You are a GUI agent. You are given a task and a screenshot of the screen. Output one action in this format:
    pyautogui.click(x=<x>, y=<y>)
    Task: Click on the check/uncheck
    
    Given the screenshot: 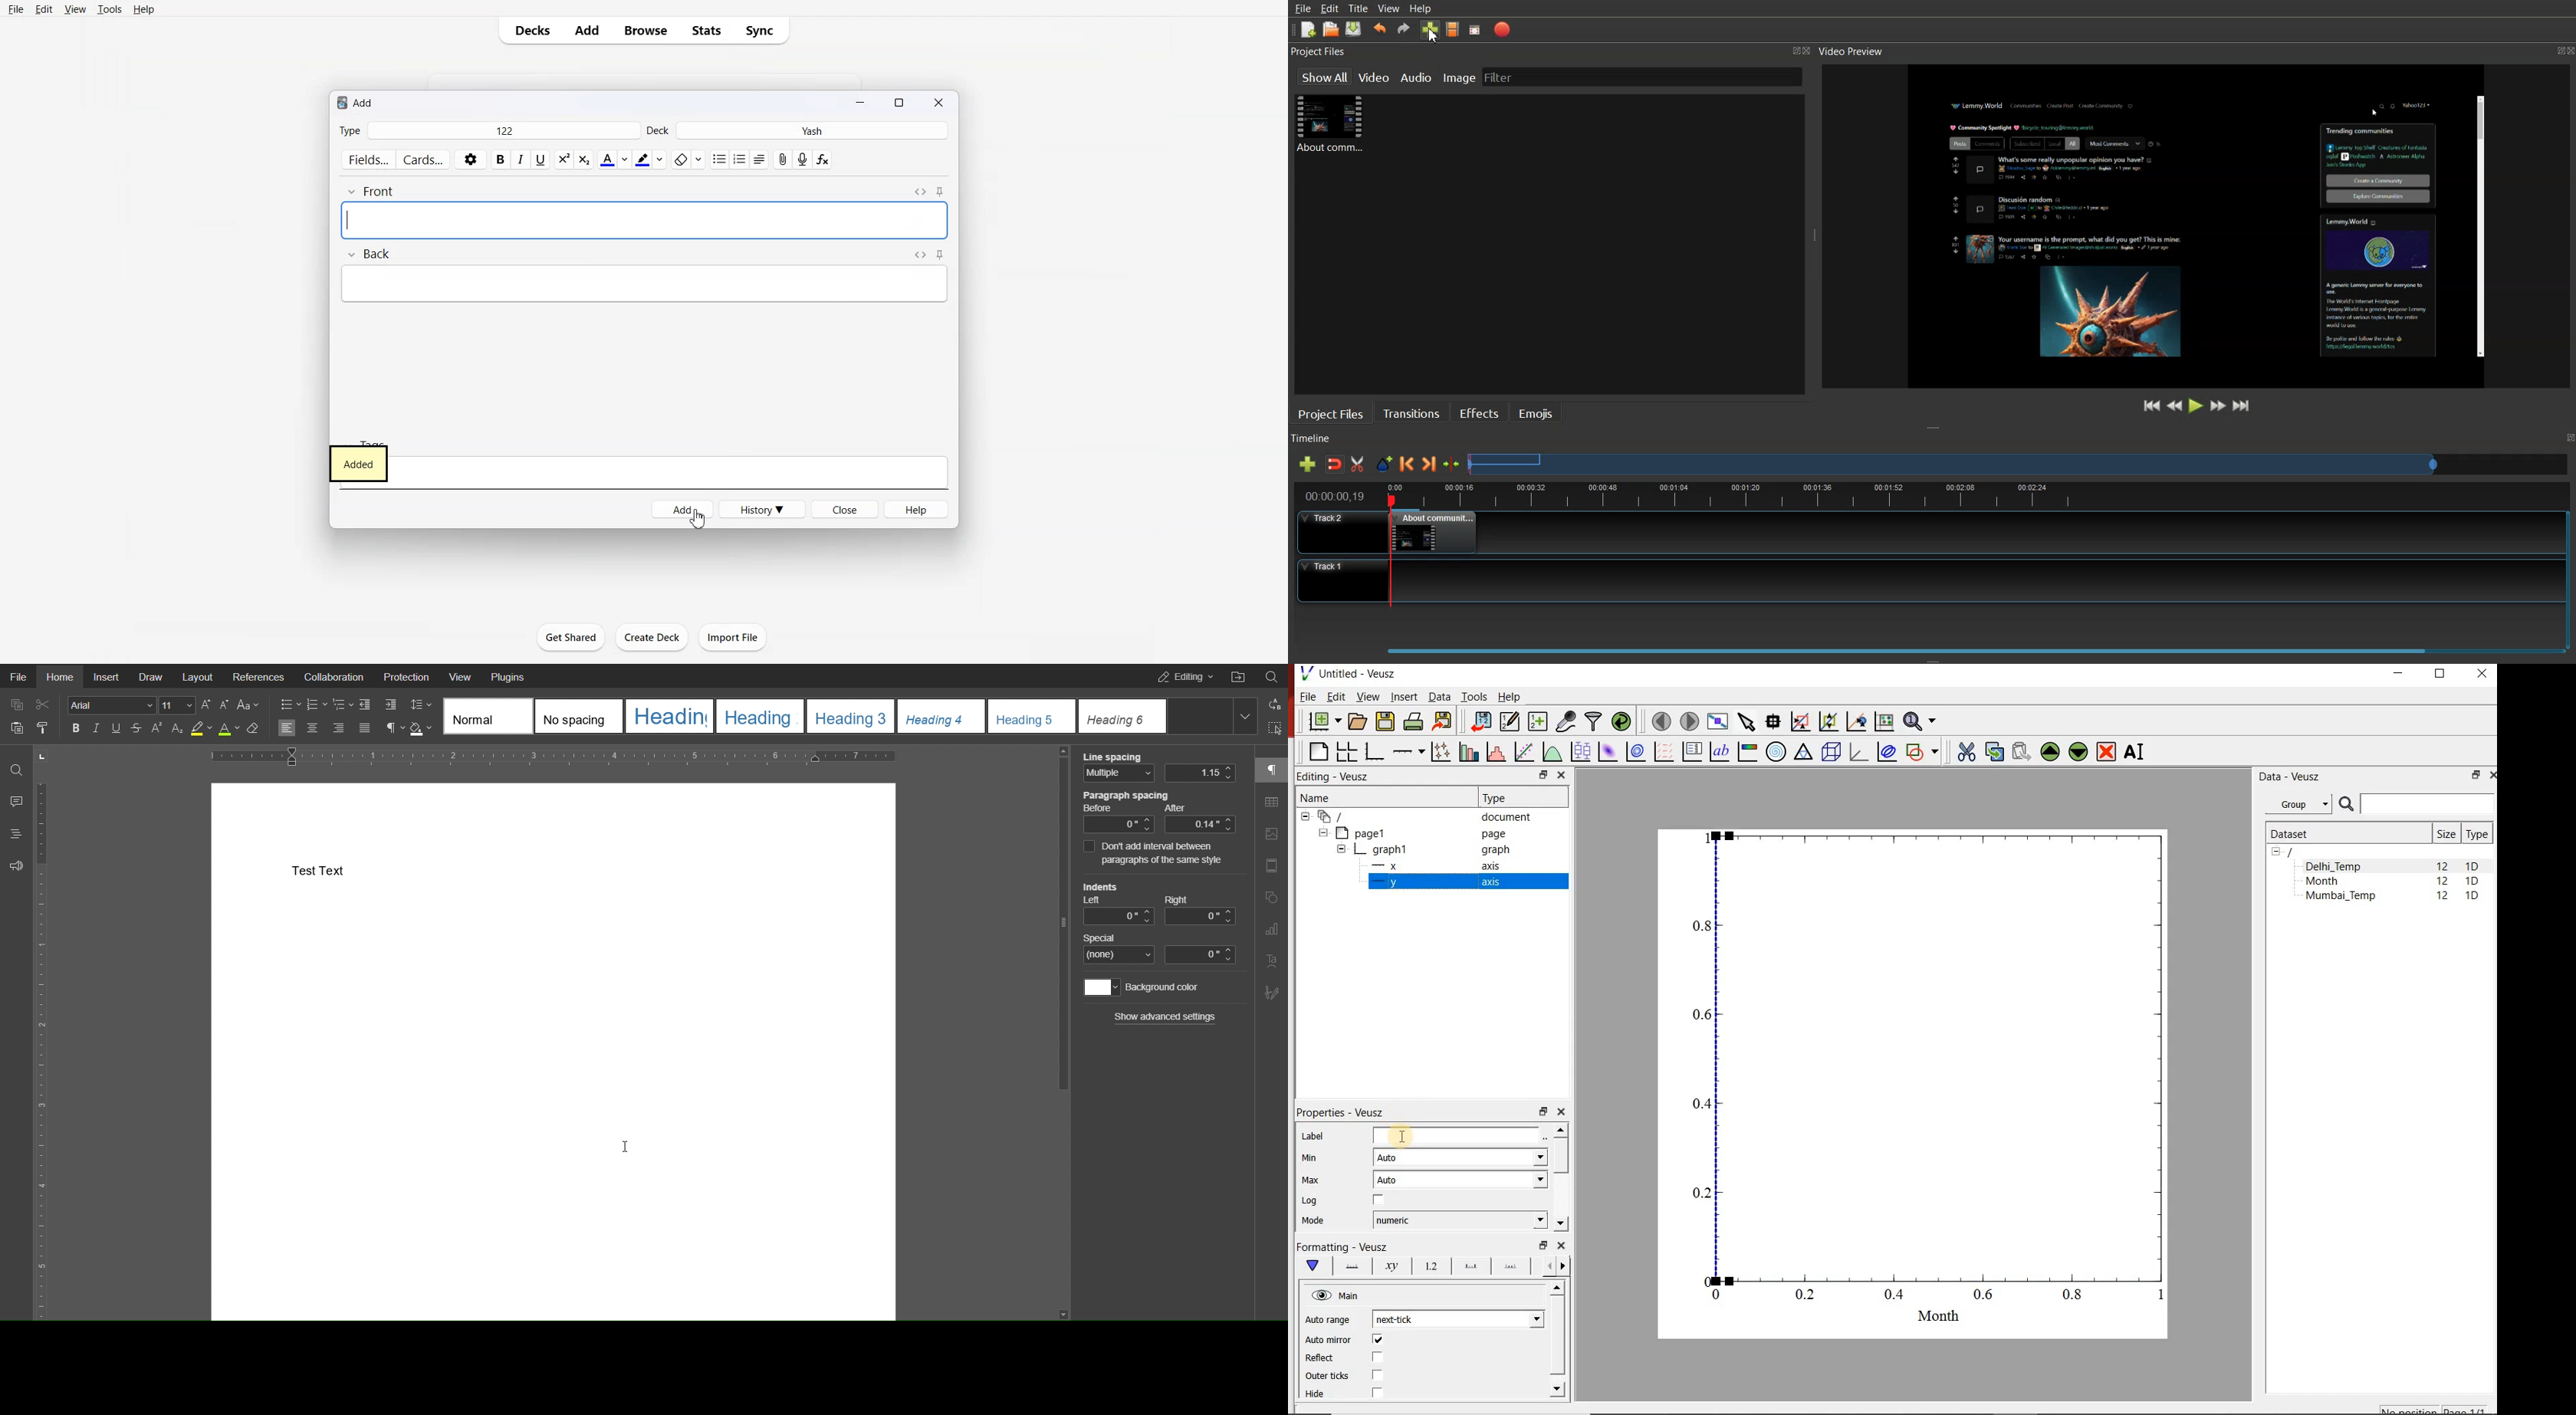 What is the action you would take?
    pyautogui.click(x=1377, y=1339)
    